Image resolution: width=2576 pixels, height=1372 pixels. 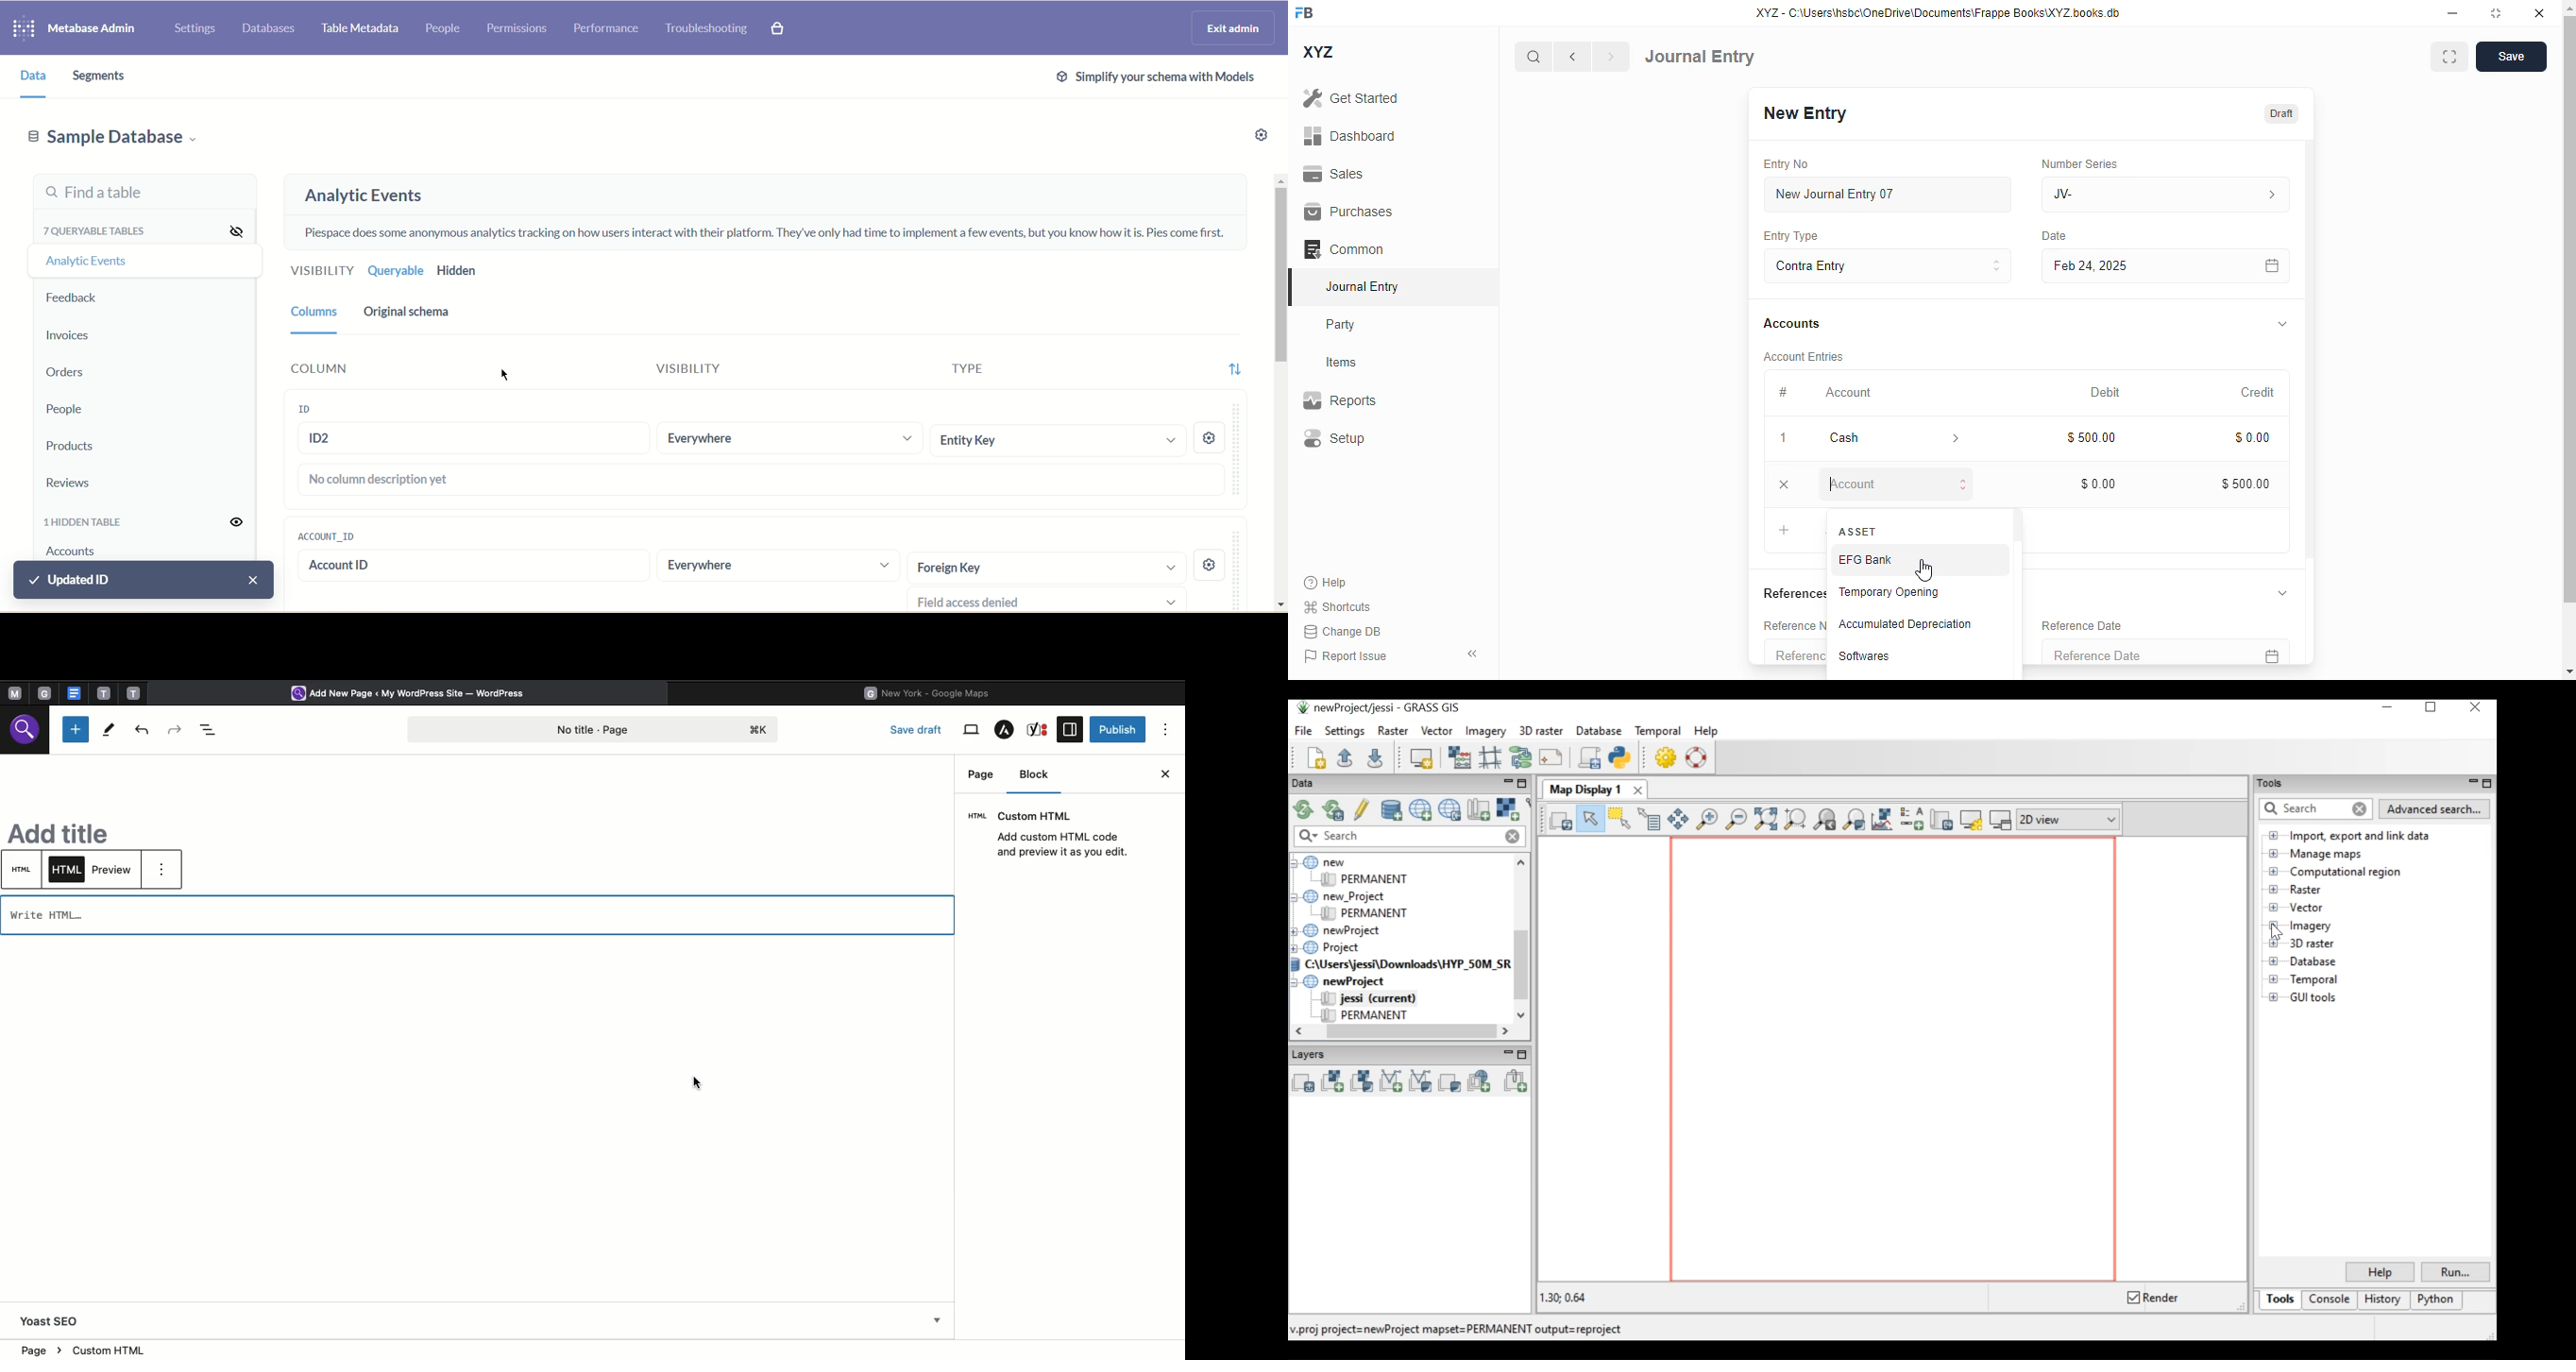 I want to click on asset, so click(x=1859, y=530).